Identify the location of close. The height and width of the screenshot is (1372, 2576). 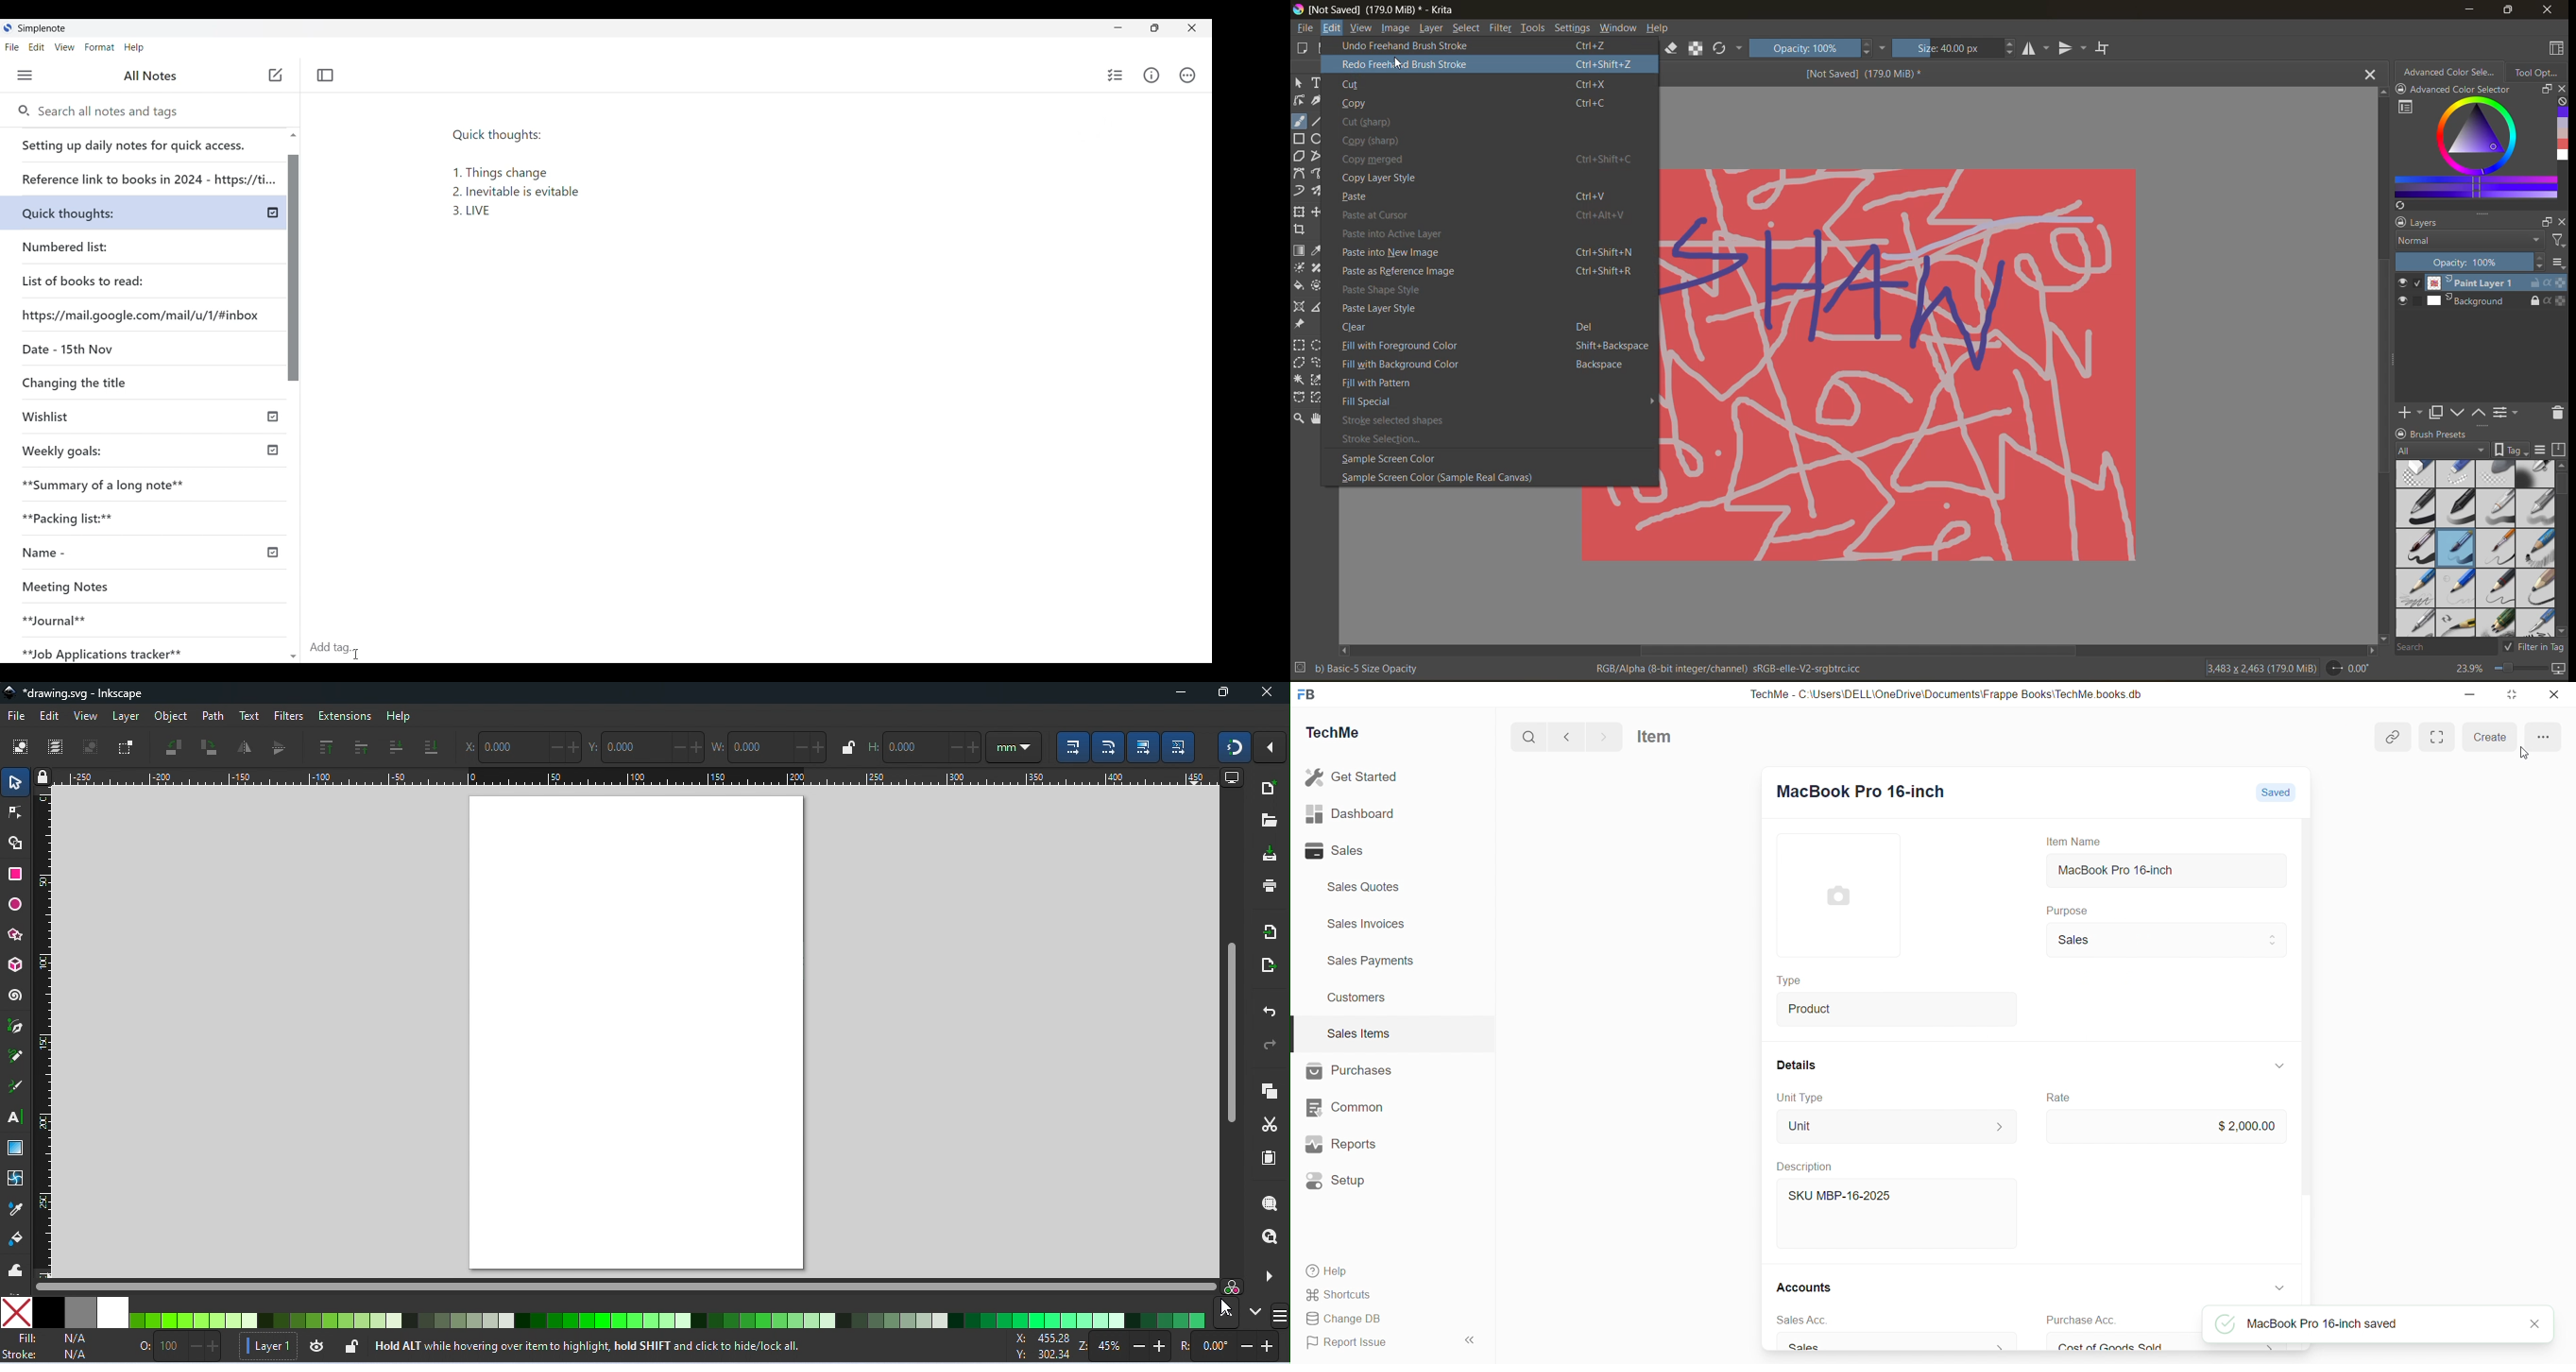
(2553, 11).